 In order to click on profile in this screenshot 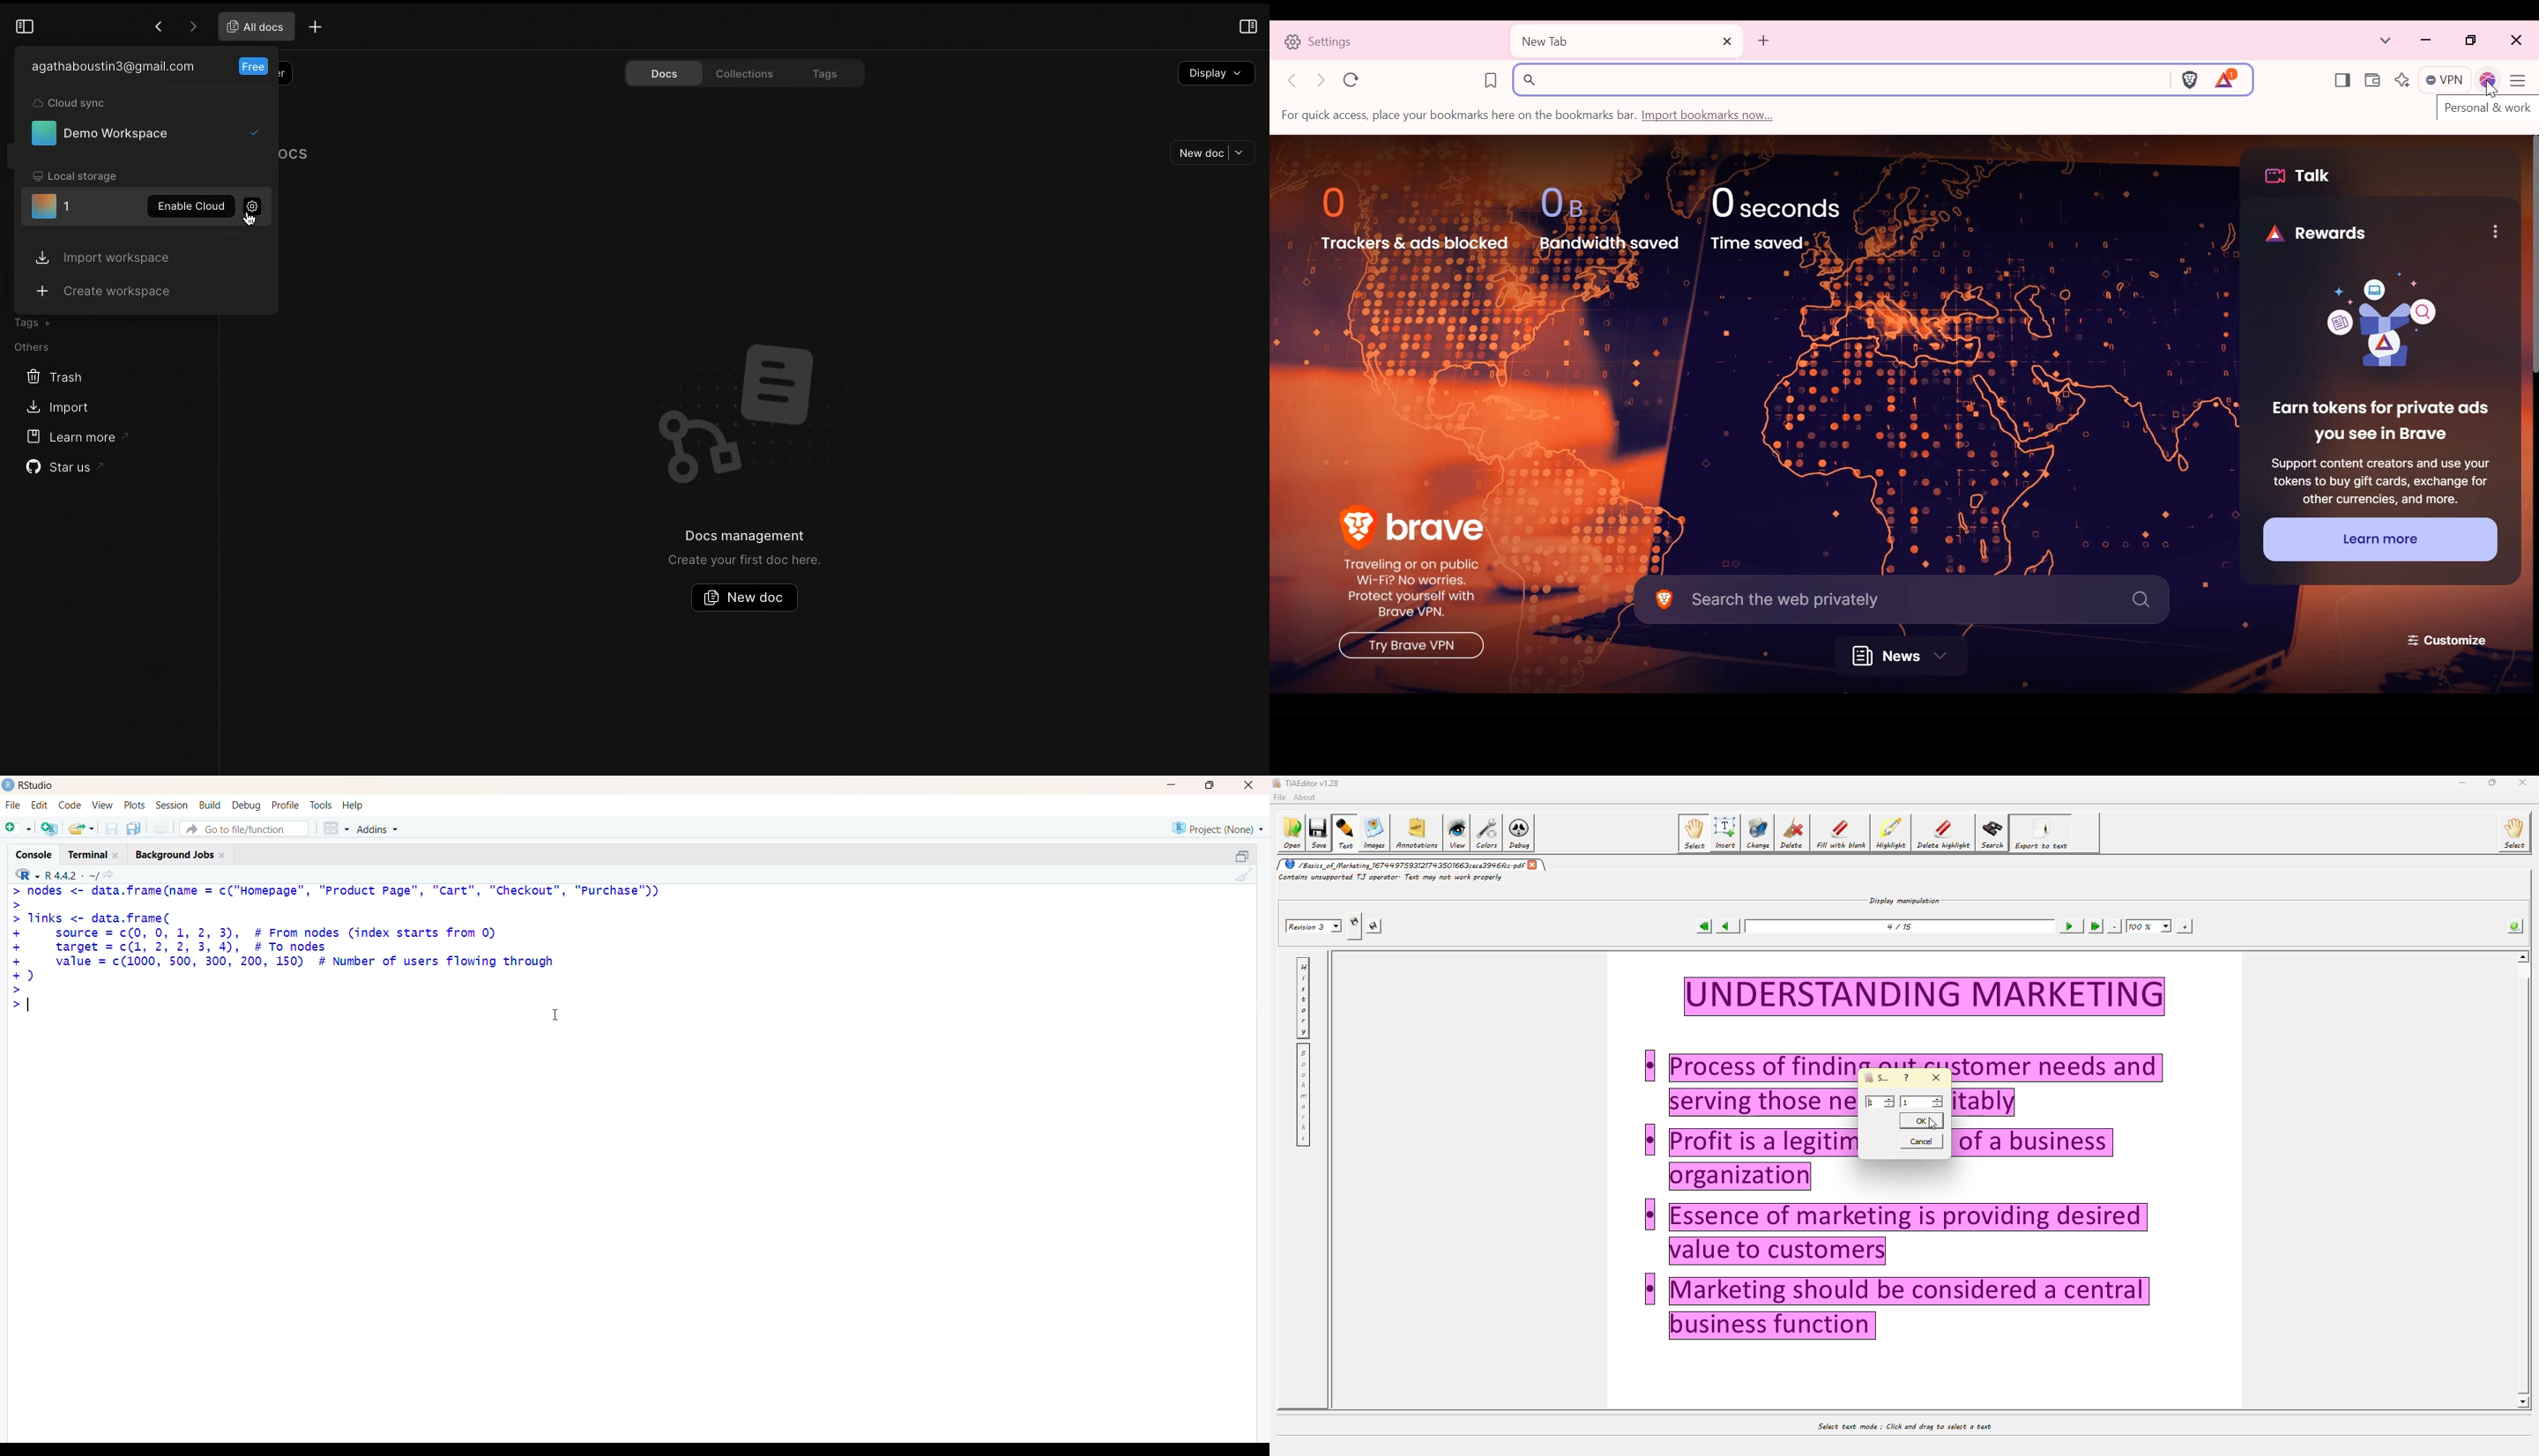, I will do `click(285, 804)`.